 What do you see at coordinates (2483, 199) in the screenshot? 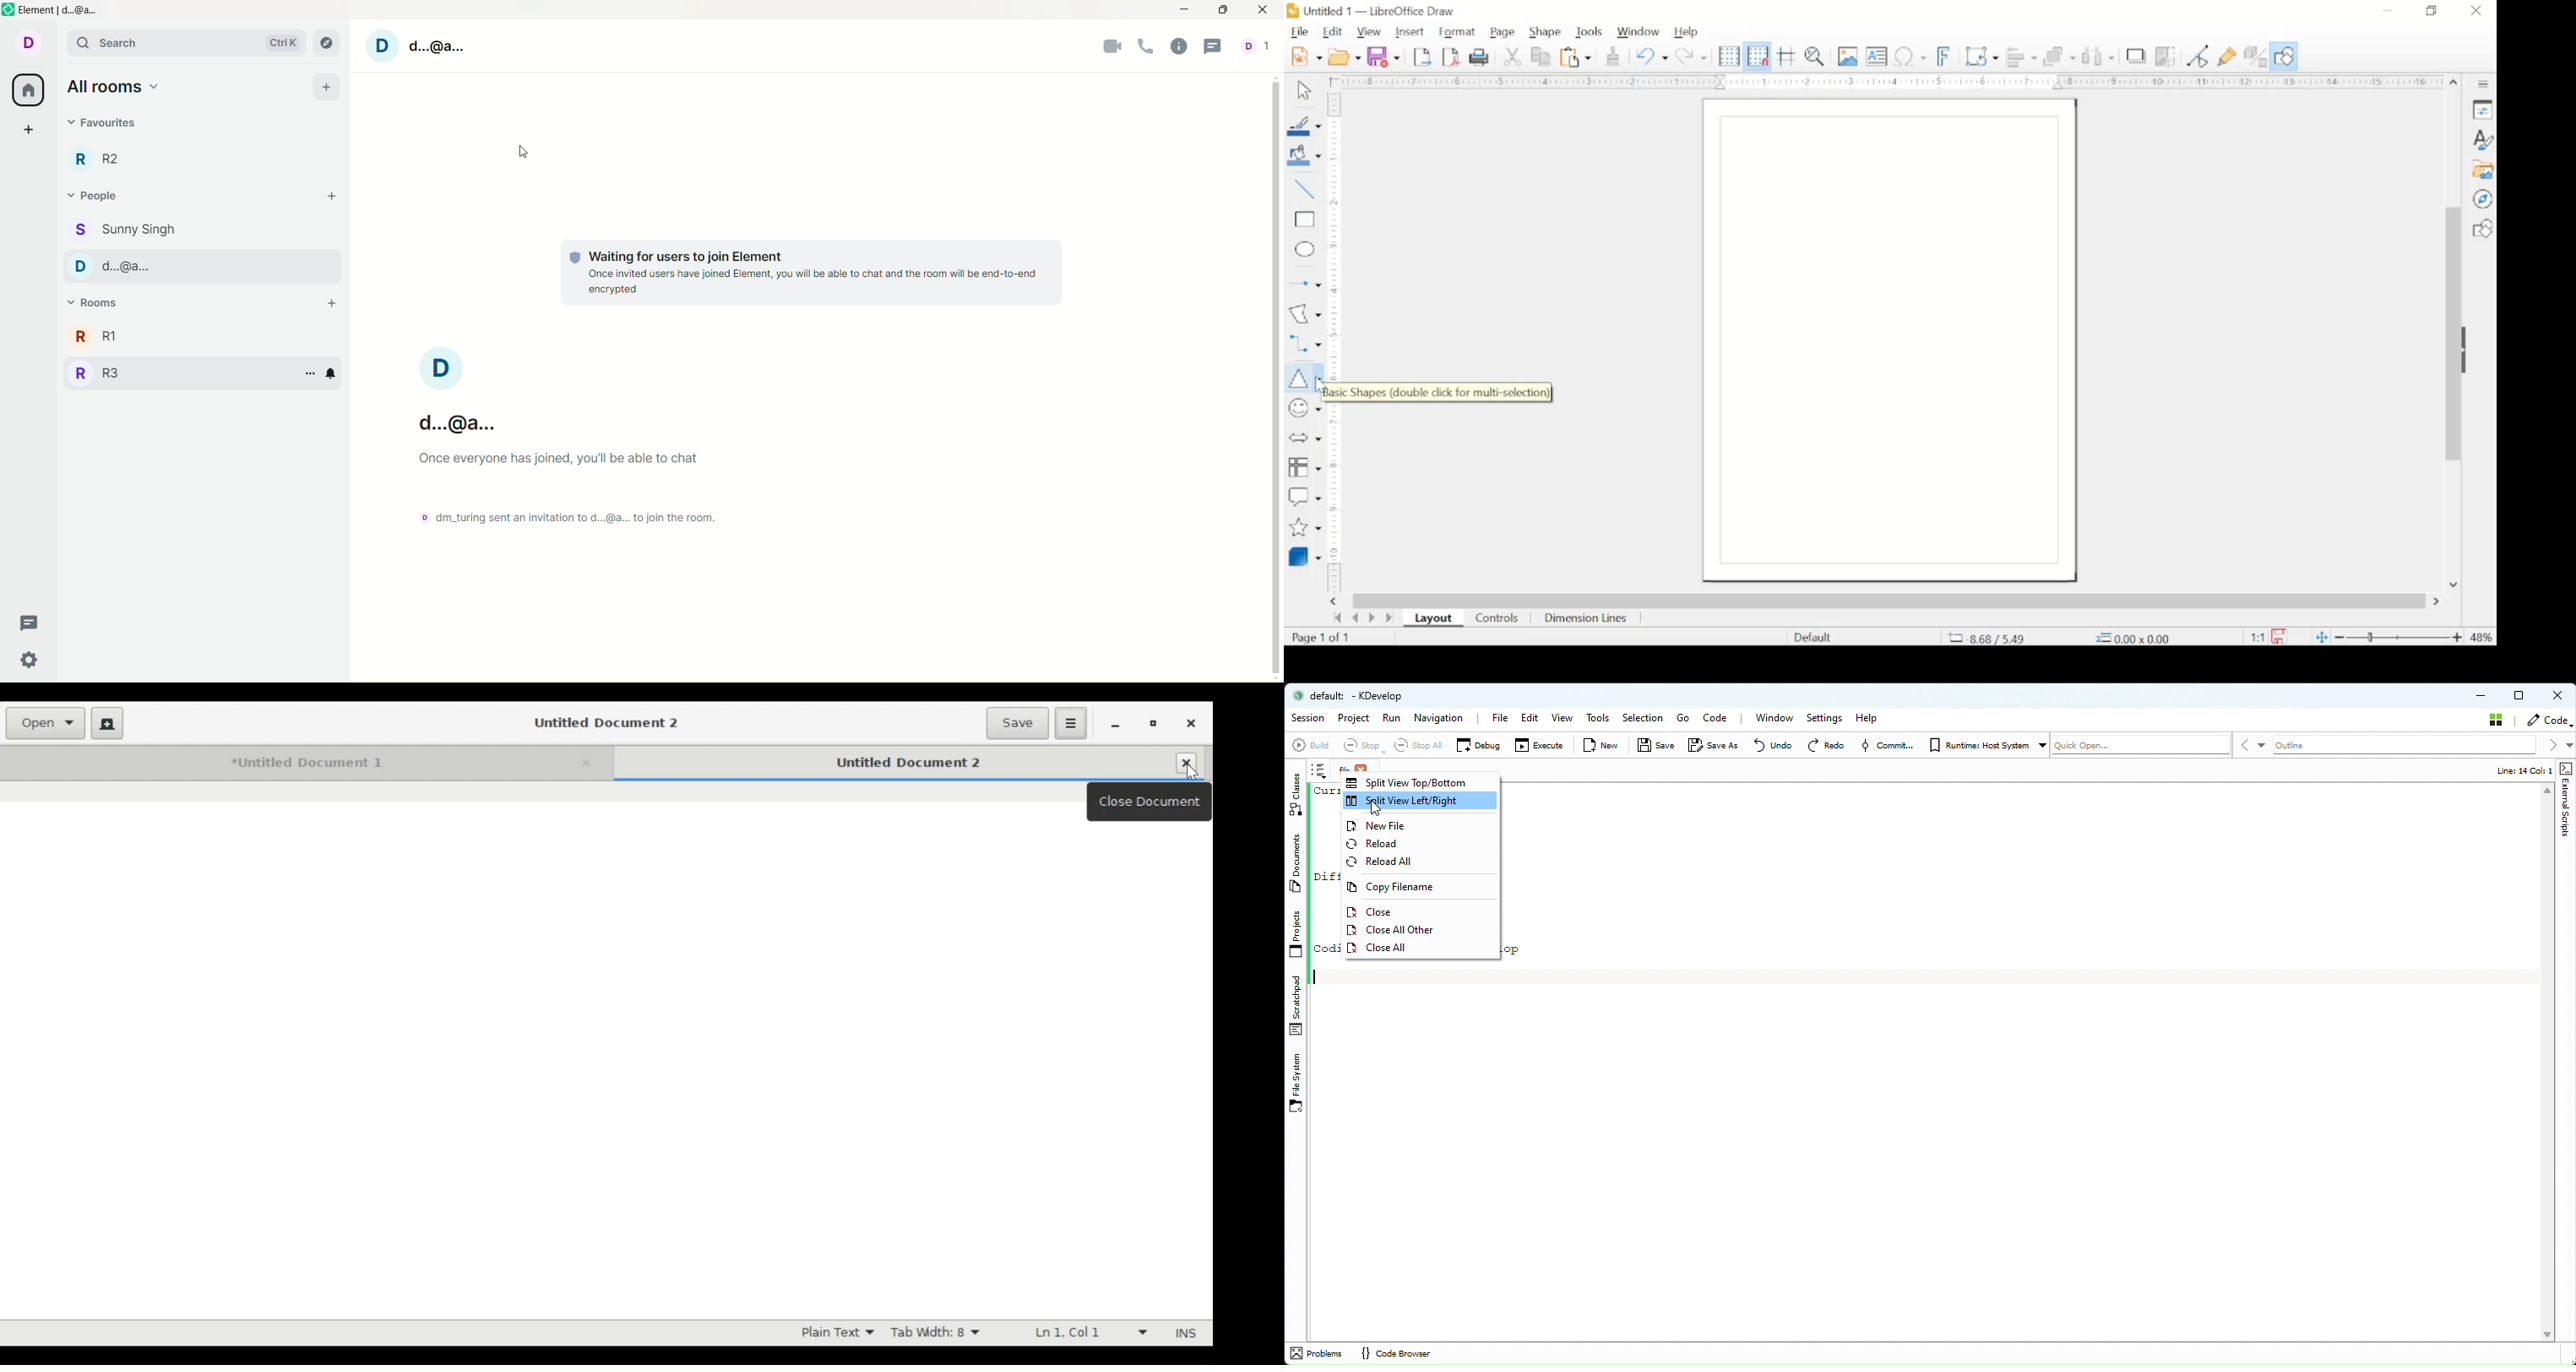
I see `navigator` at bounding box center [2483, 199].